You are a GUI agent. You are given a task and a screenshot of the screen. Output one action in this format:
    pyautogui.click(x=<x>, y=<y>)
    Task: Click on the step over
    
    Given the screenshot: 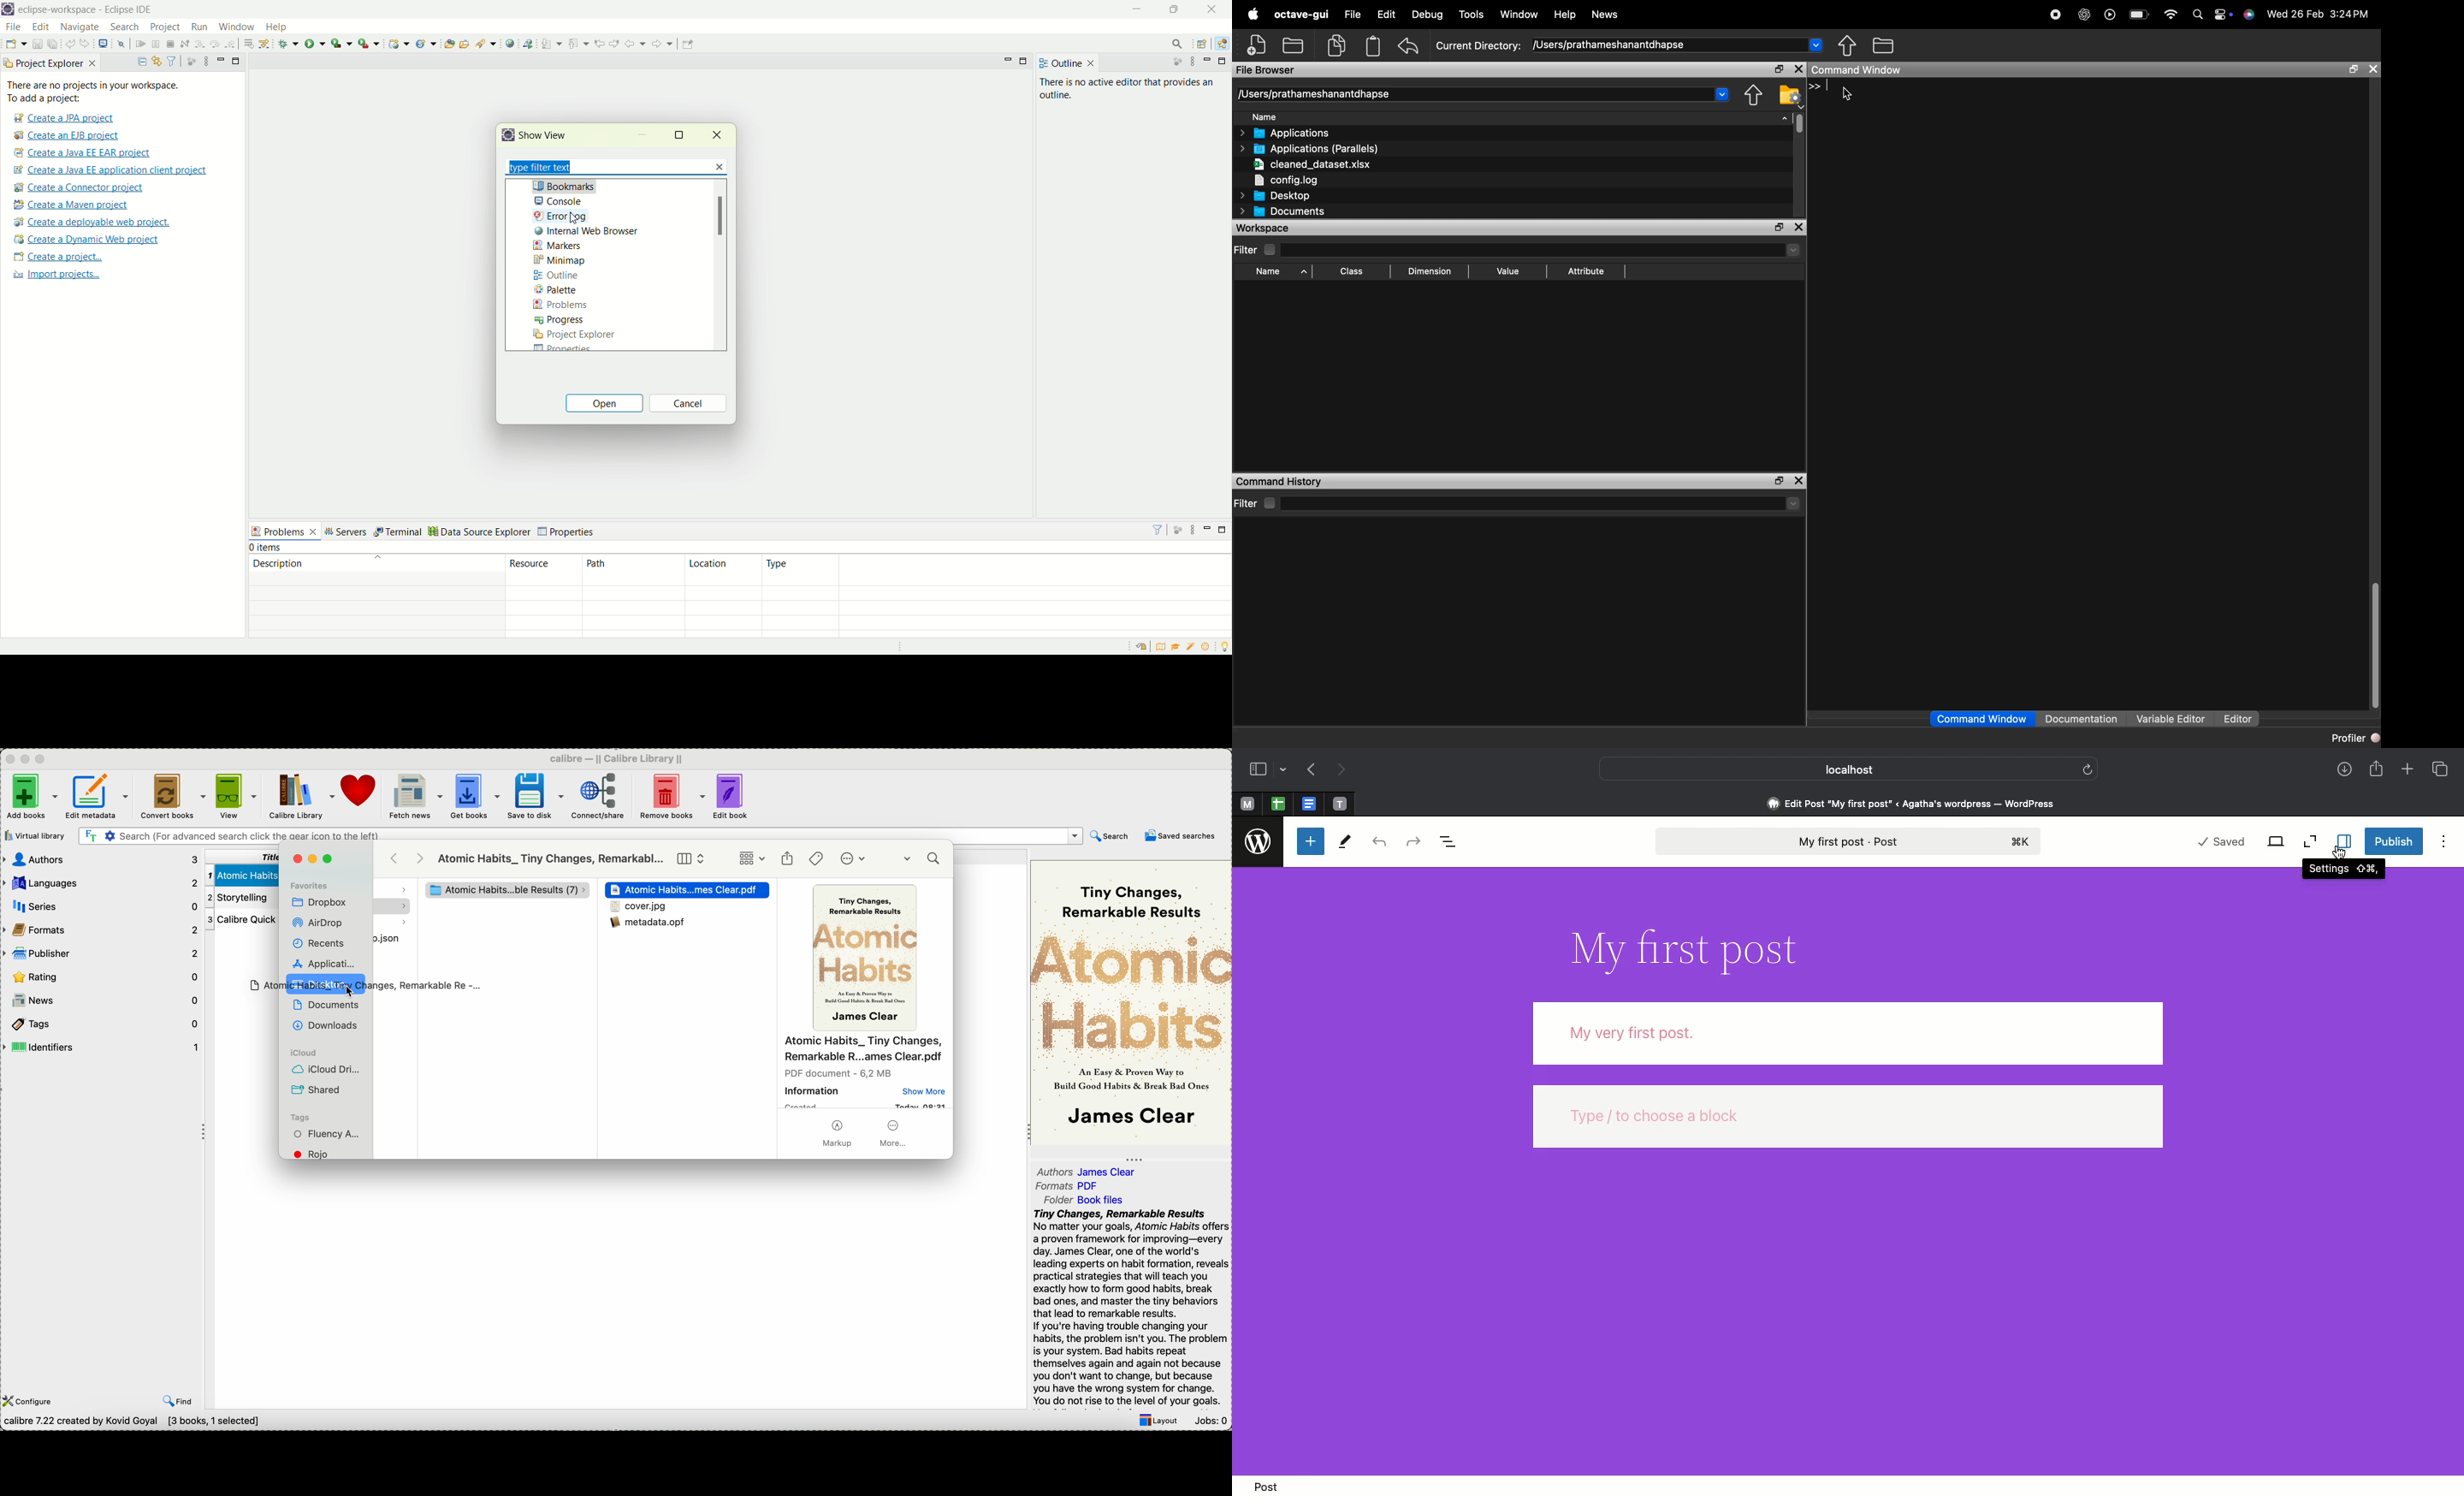 What is the action you would take?
    pyautogui.click(x=213, y=44)
    